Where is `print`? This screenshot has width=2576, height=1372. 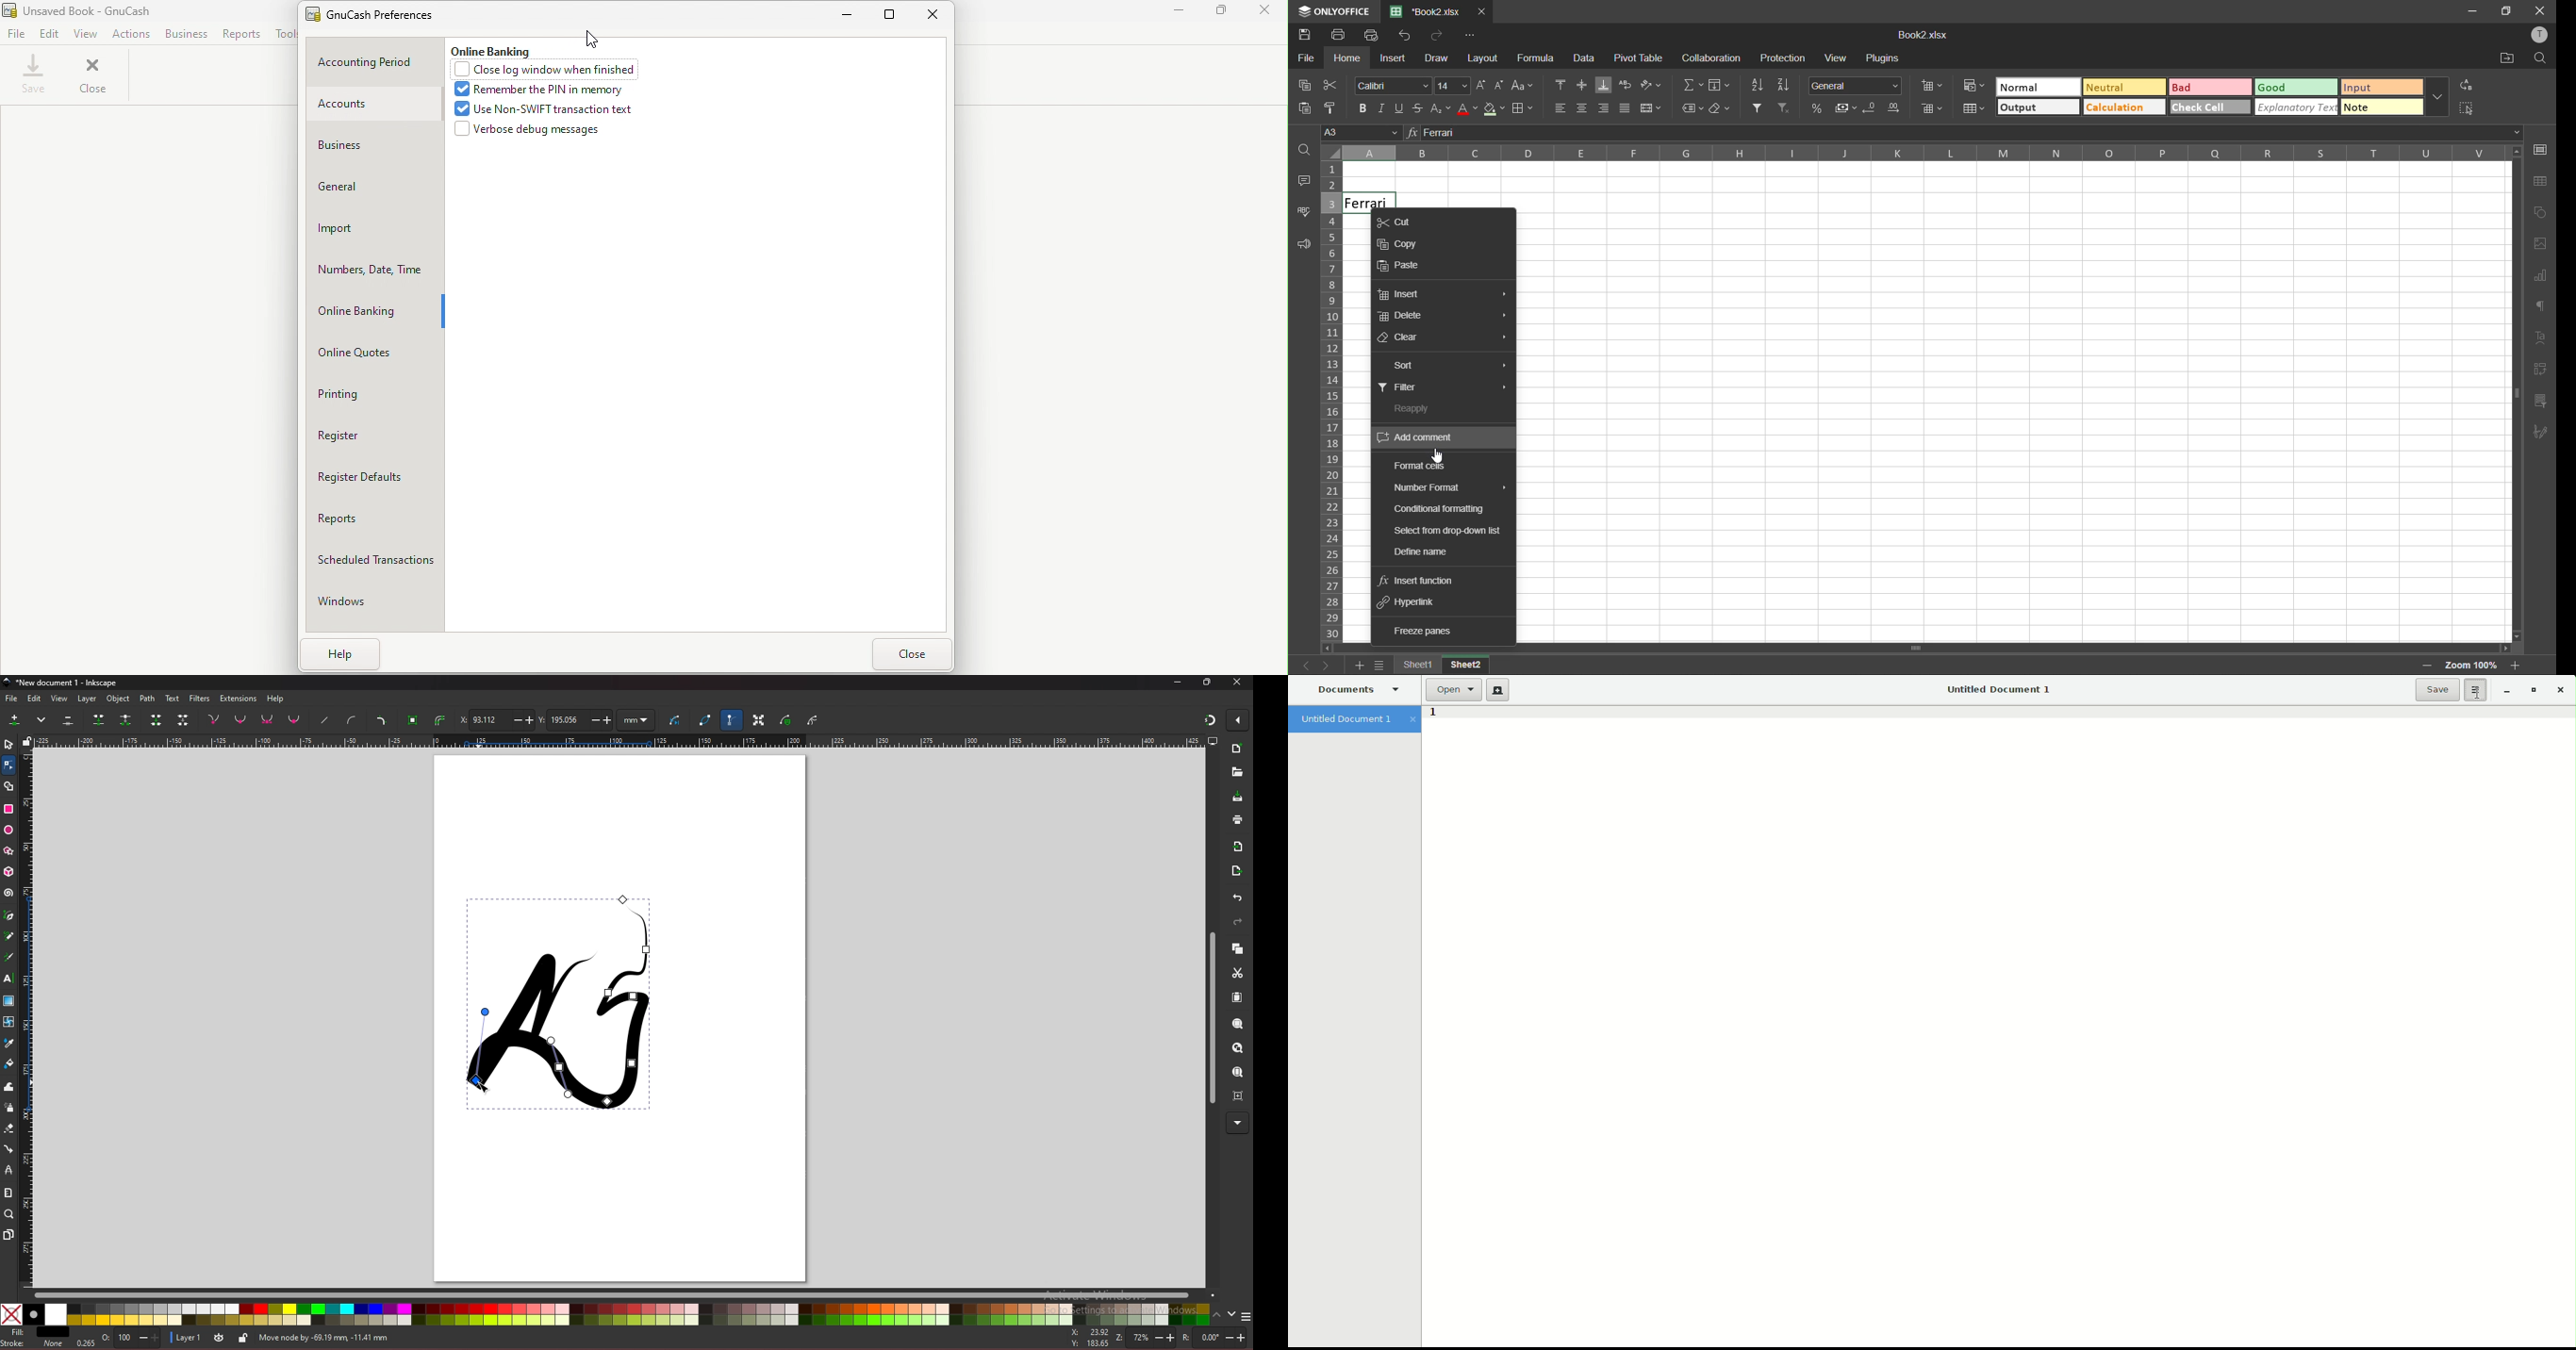
print is located at coordinates (1340, 36).